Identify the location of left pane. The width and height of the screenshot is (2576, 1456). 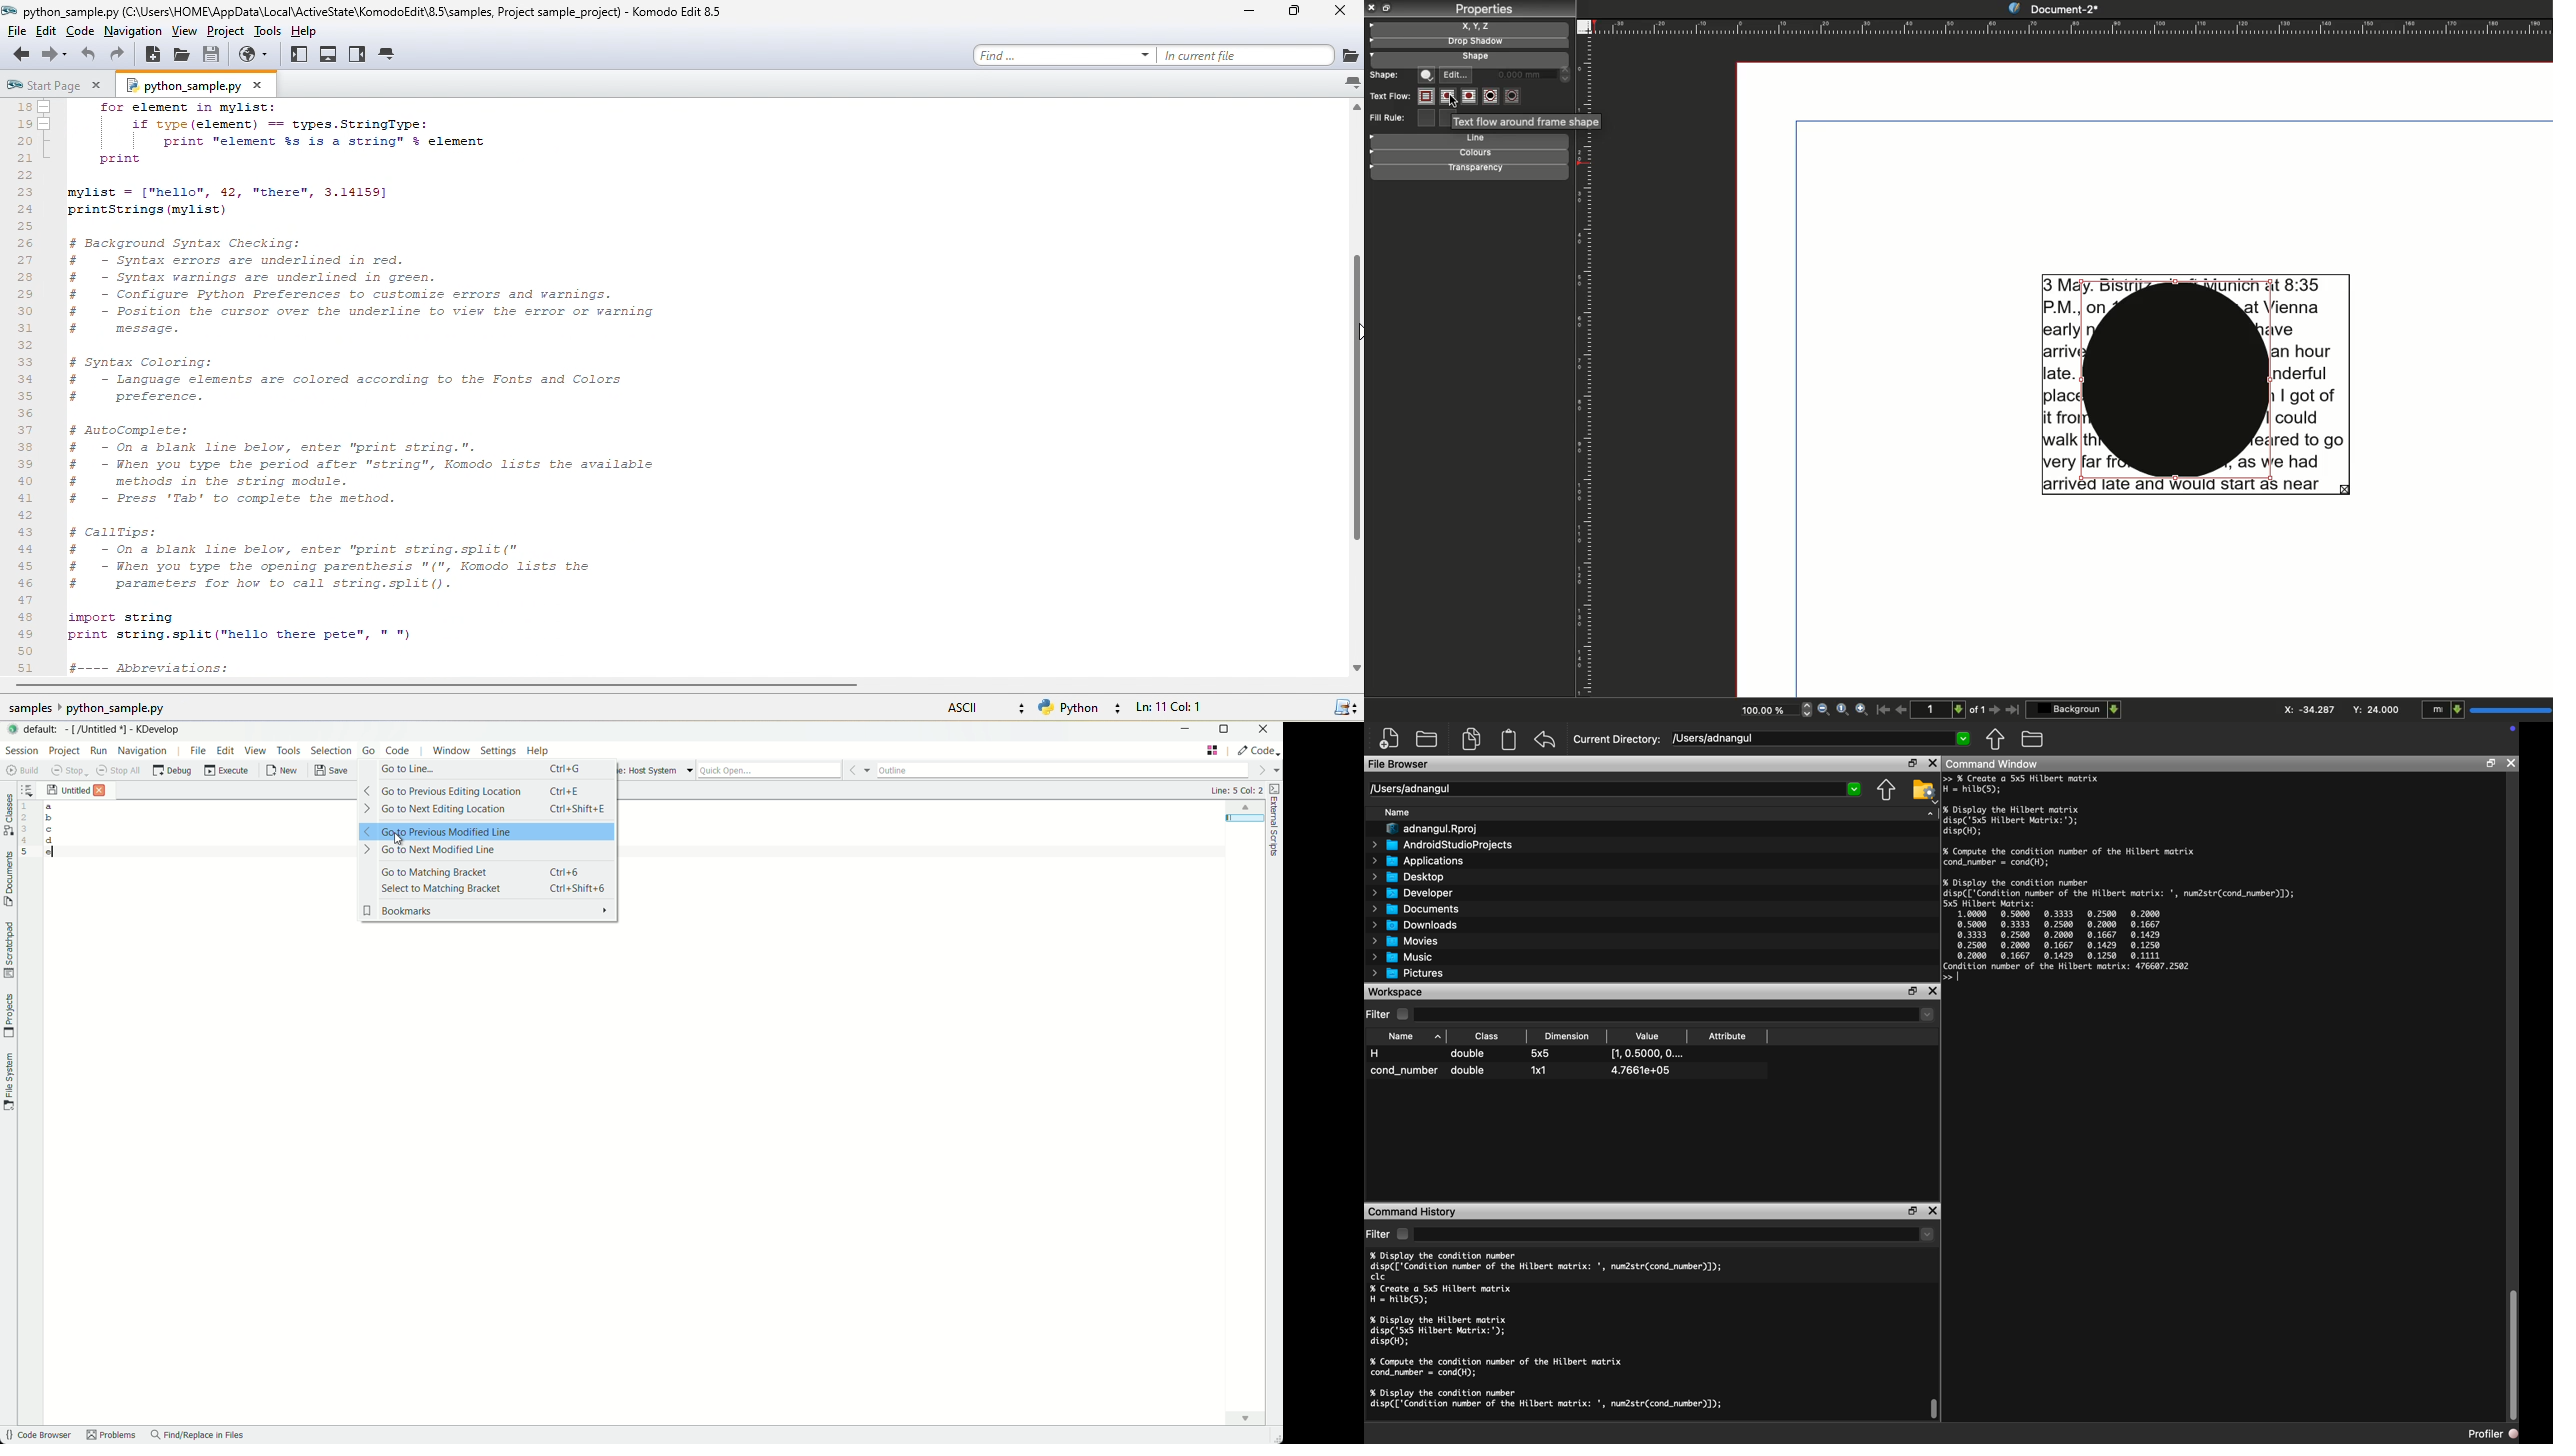
(300, 55).